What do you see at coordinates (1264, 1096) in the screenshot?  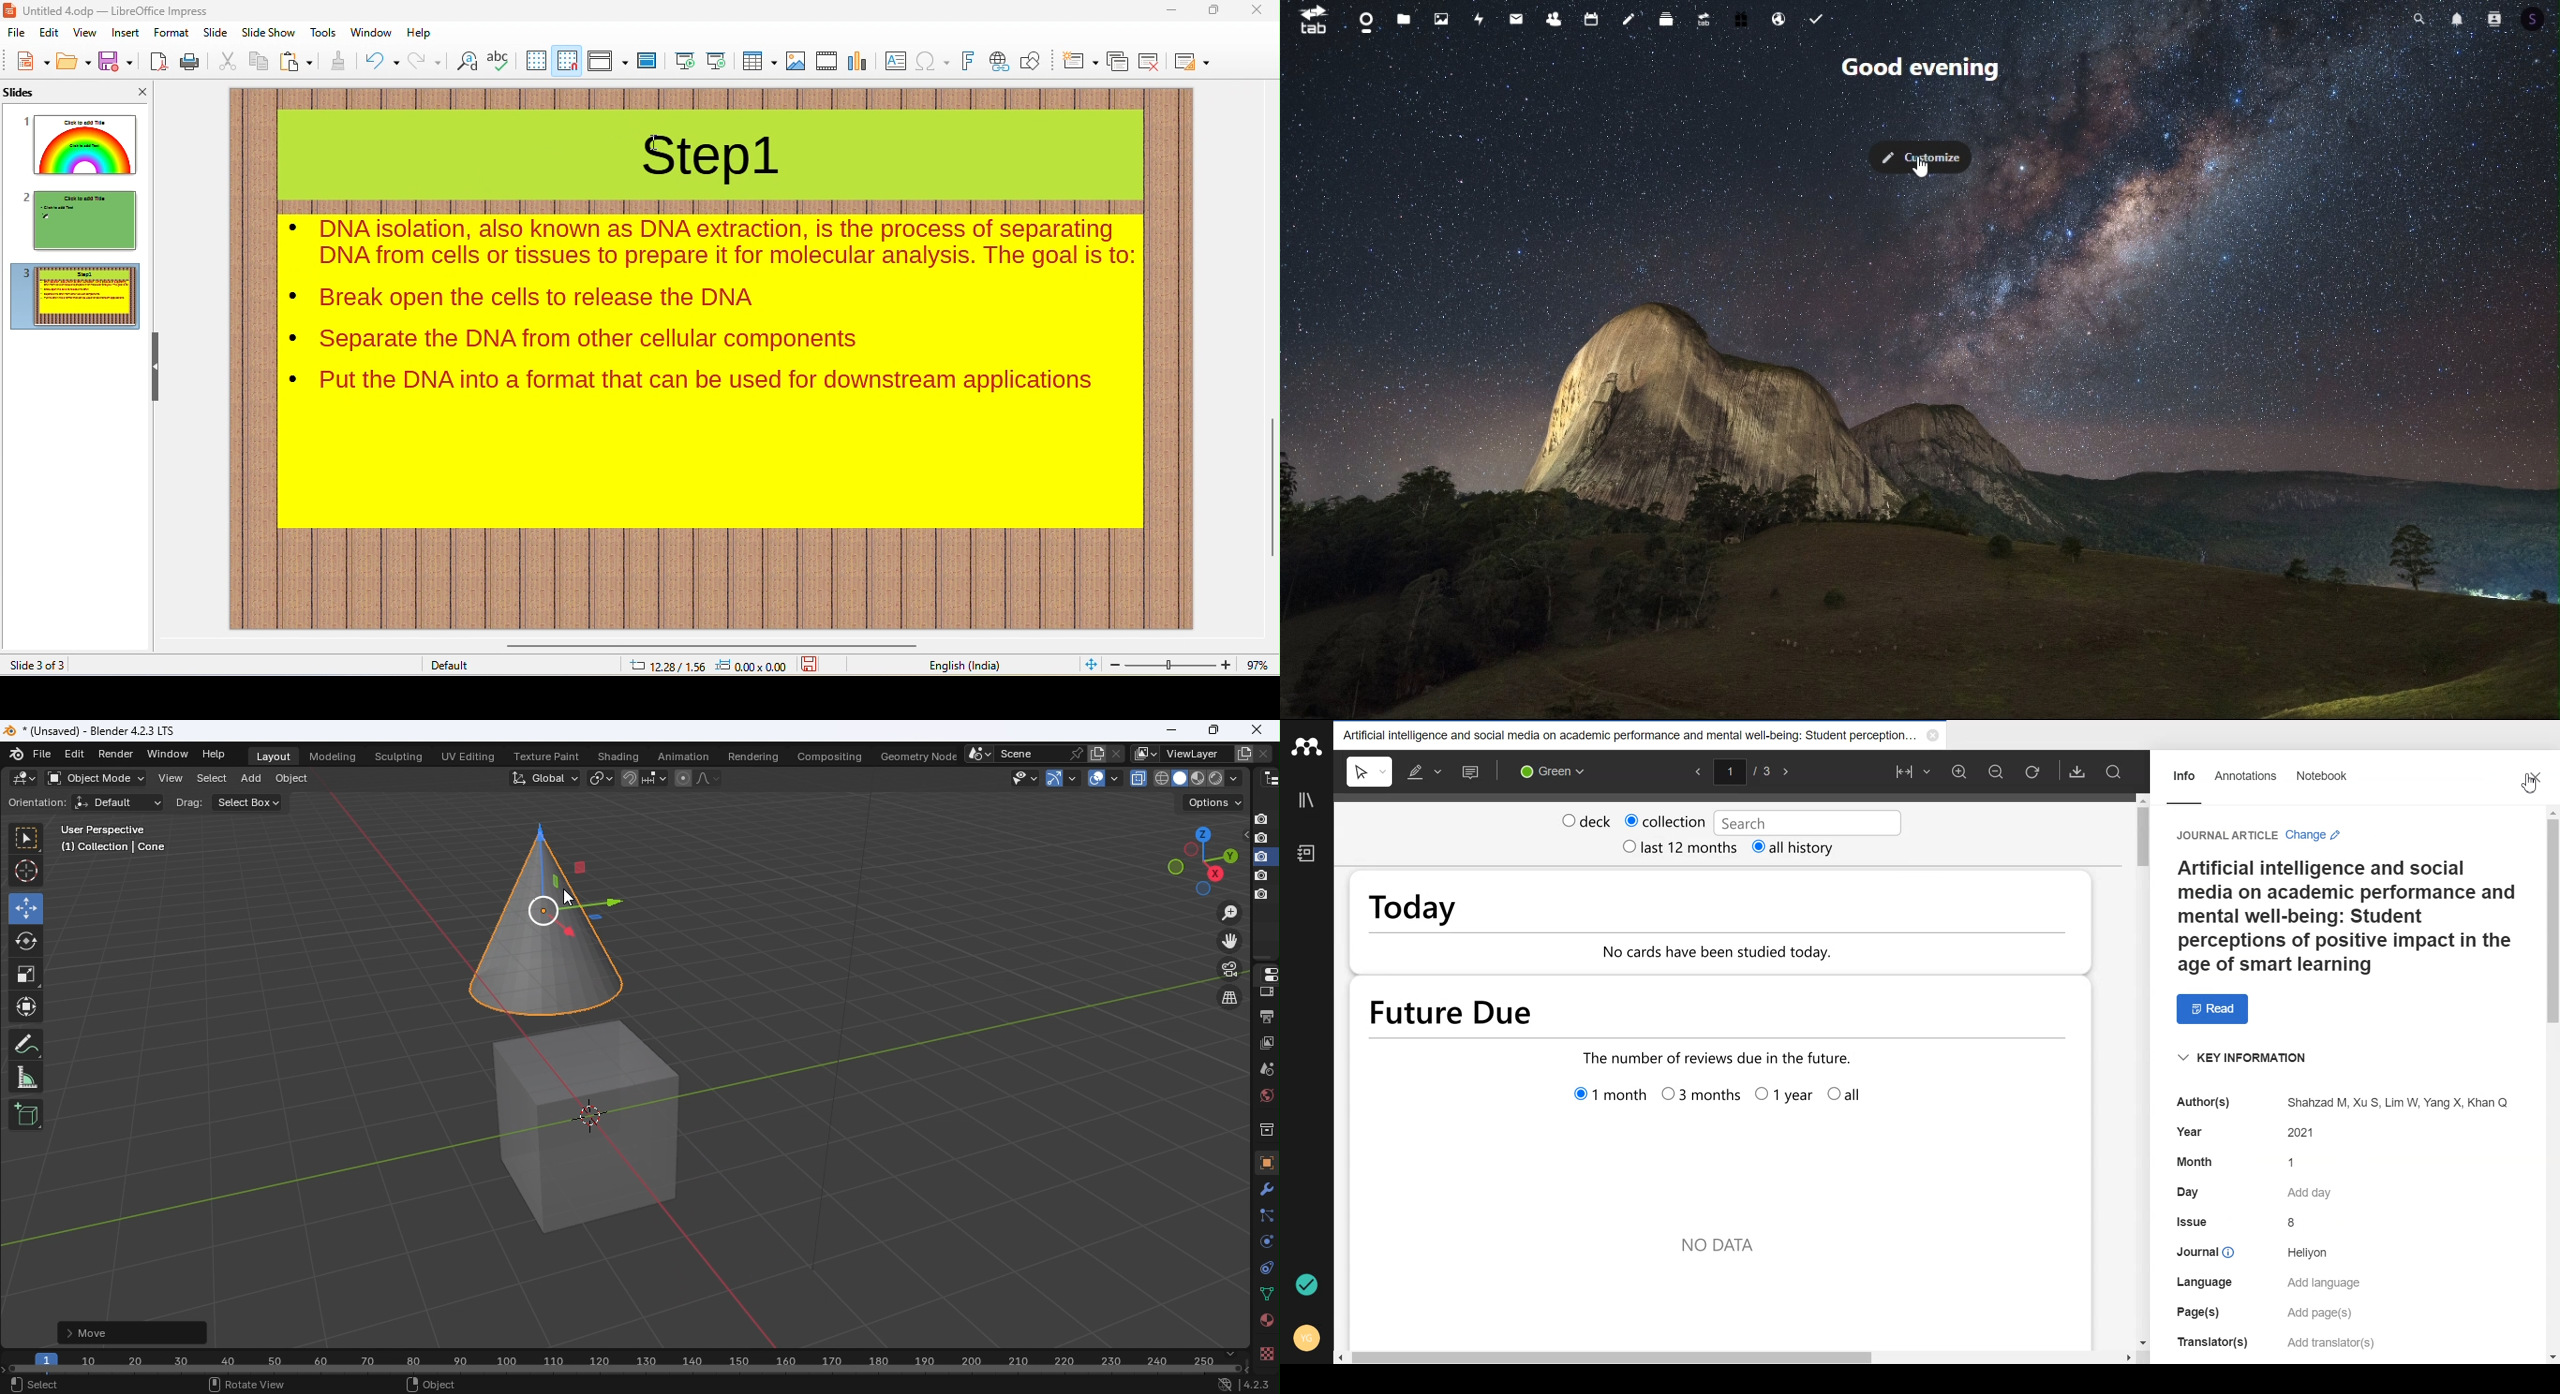 I see `World` at bounding box center [1264, 1096].